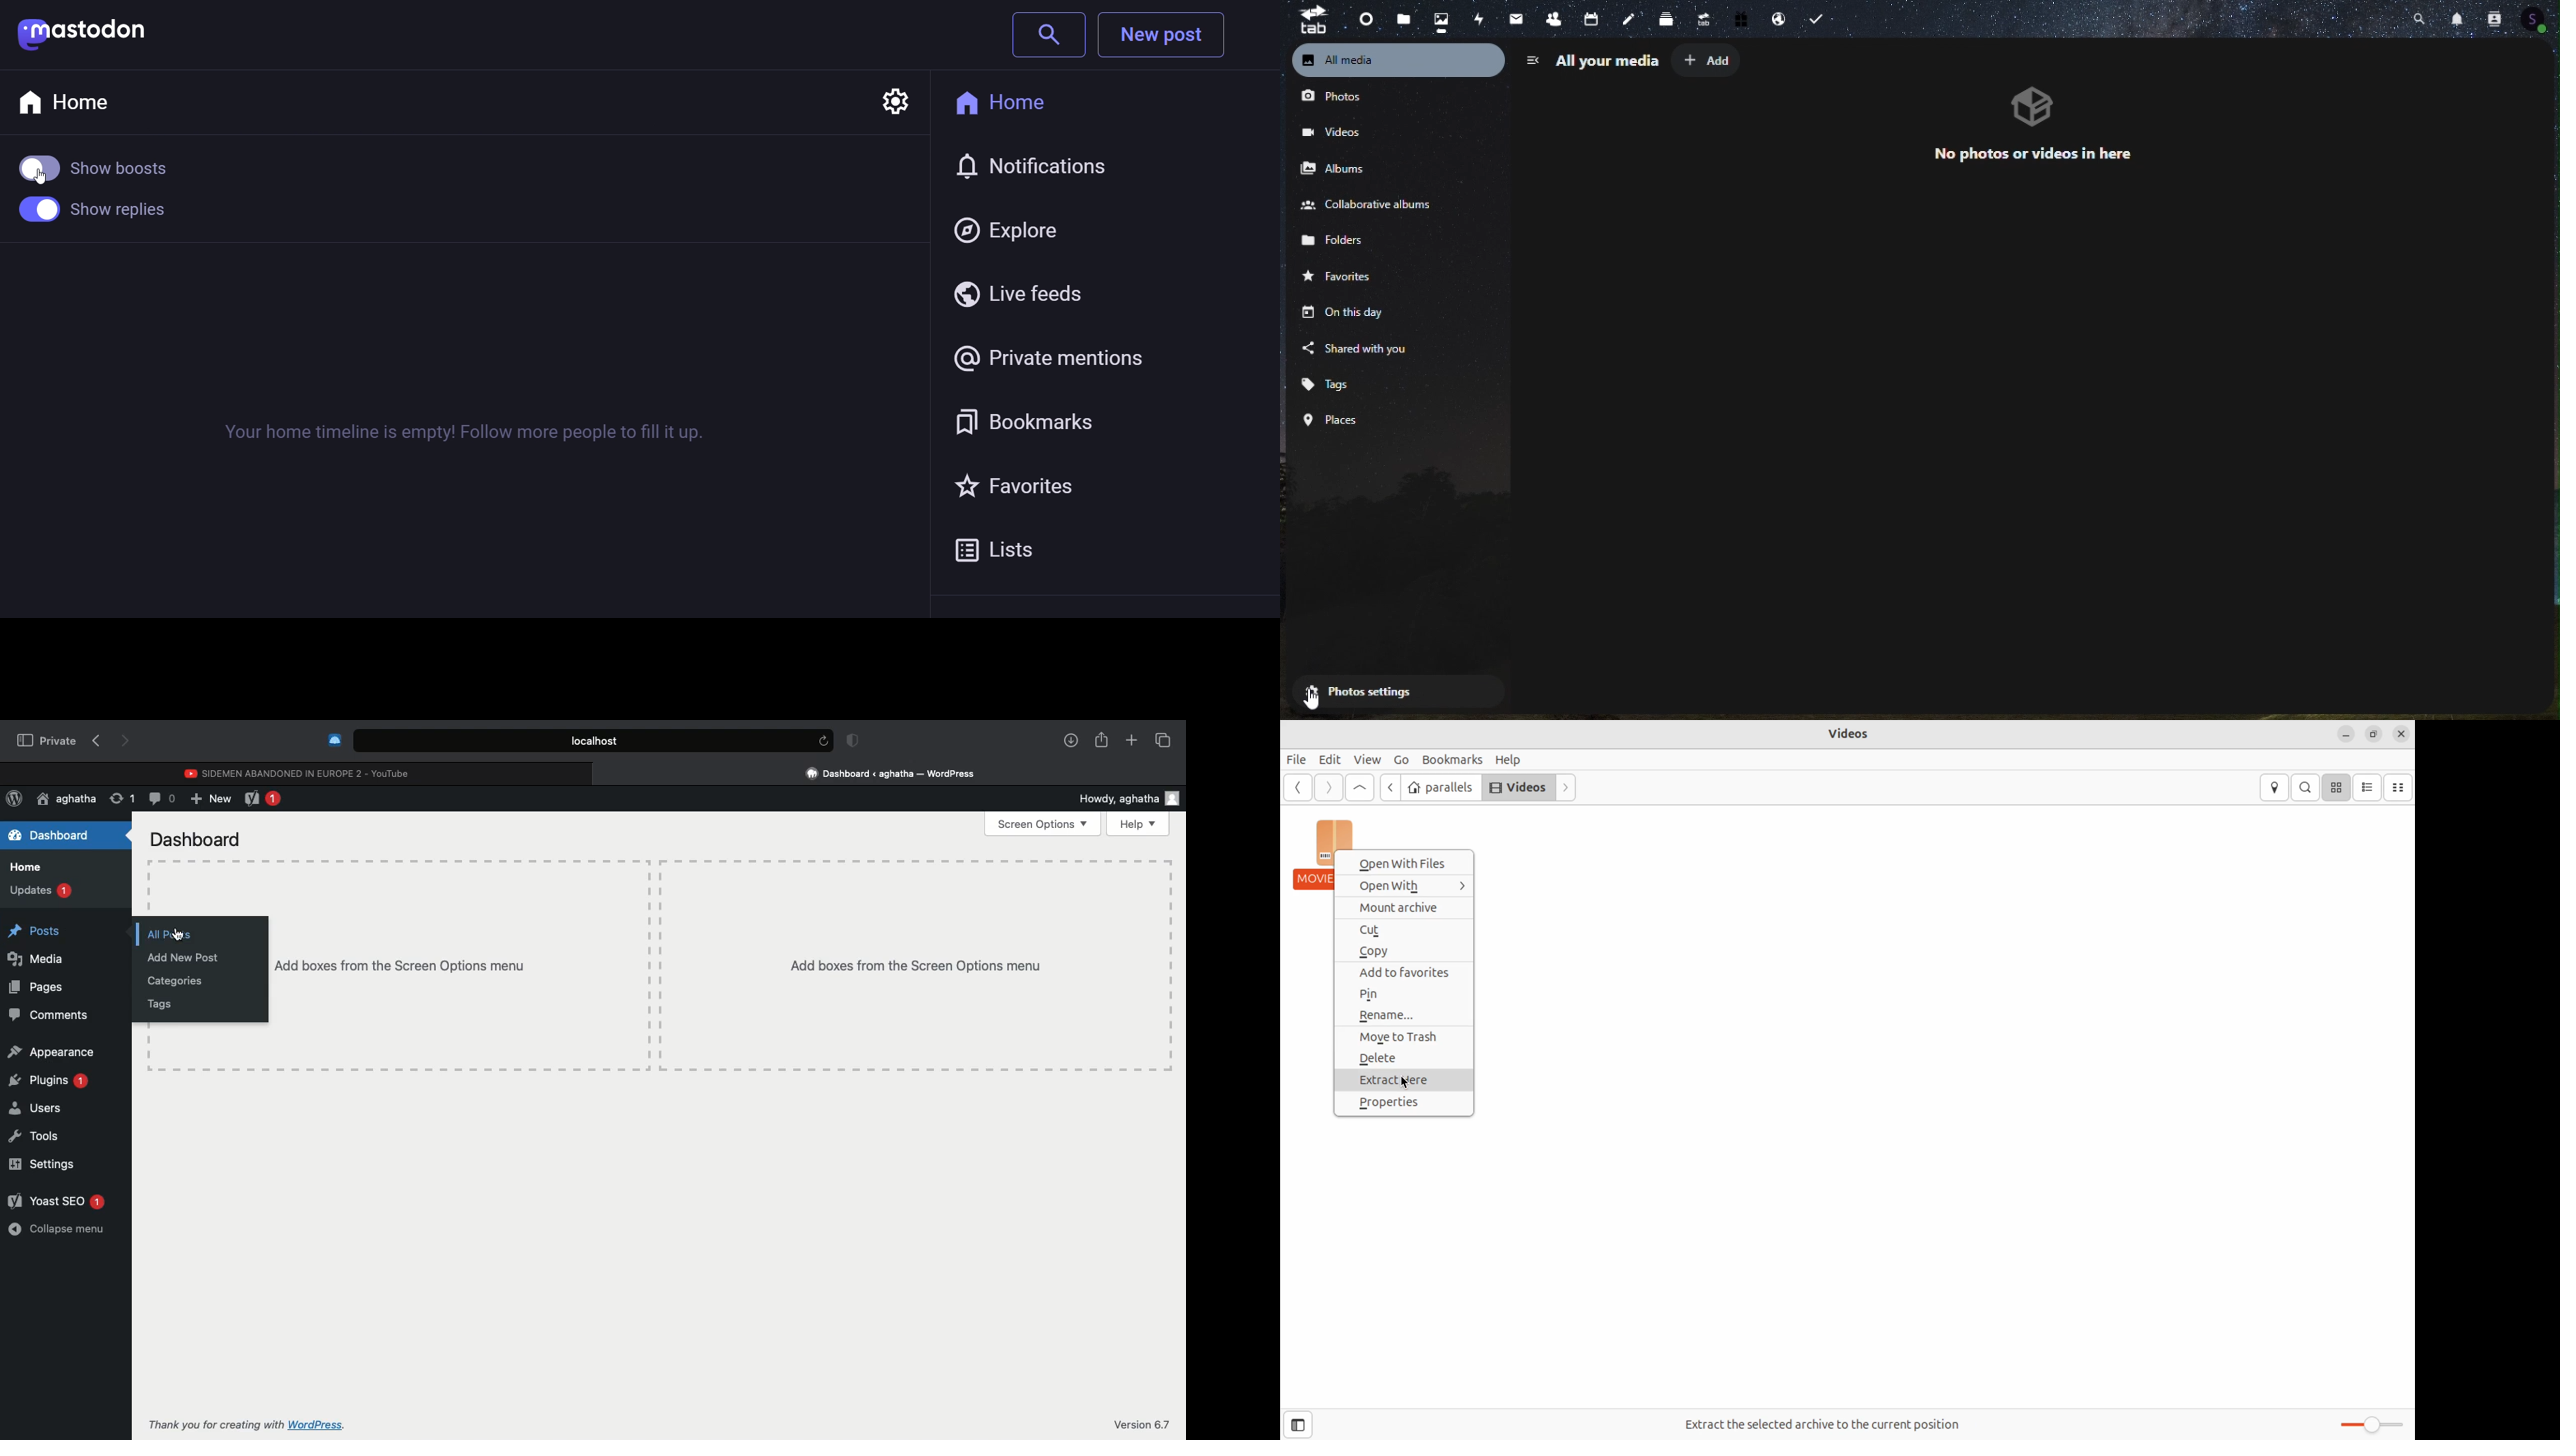  What do you see at coordinates (461, 432) in the screenshot?
I see `Your home timeline is empty! Follow more people to fill it up.` at bounding box center [461, 432].